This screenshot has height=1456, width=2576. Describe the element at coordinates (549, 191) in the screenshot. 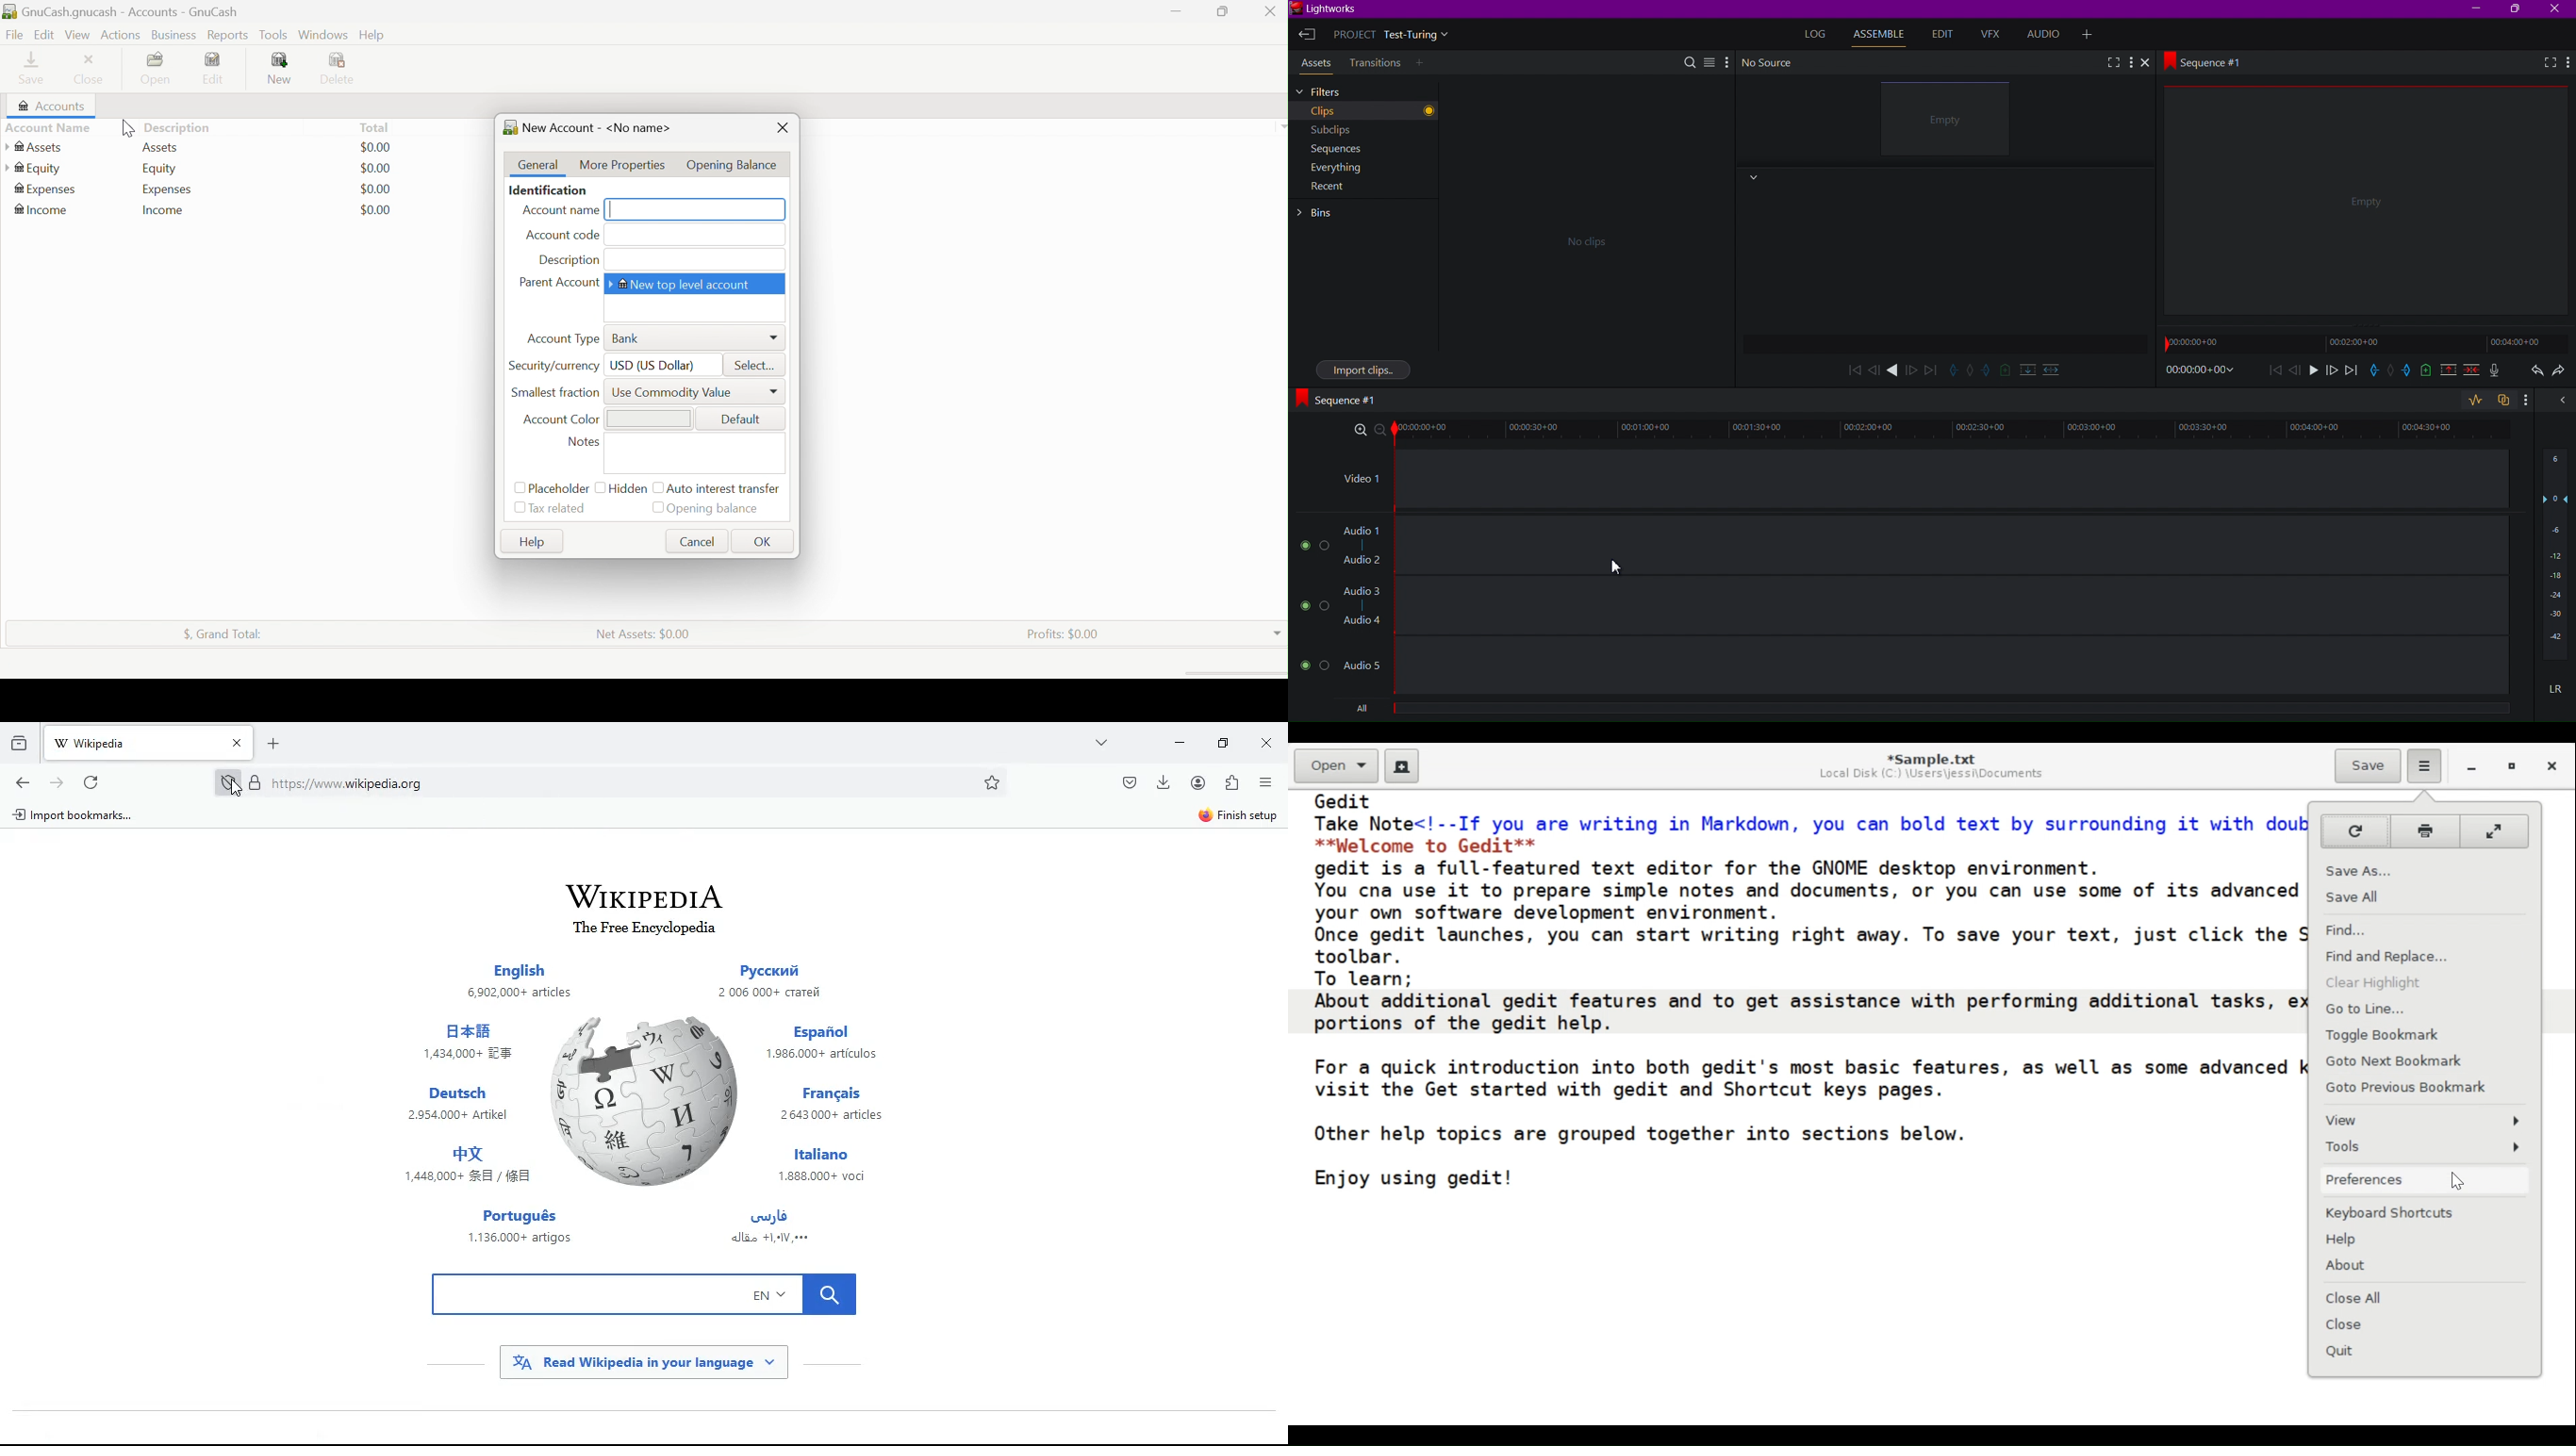

I see `Identification` at that location.